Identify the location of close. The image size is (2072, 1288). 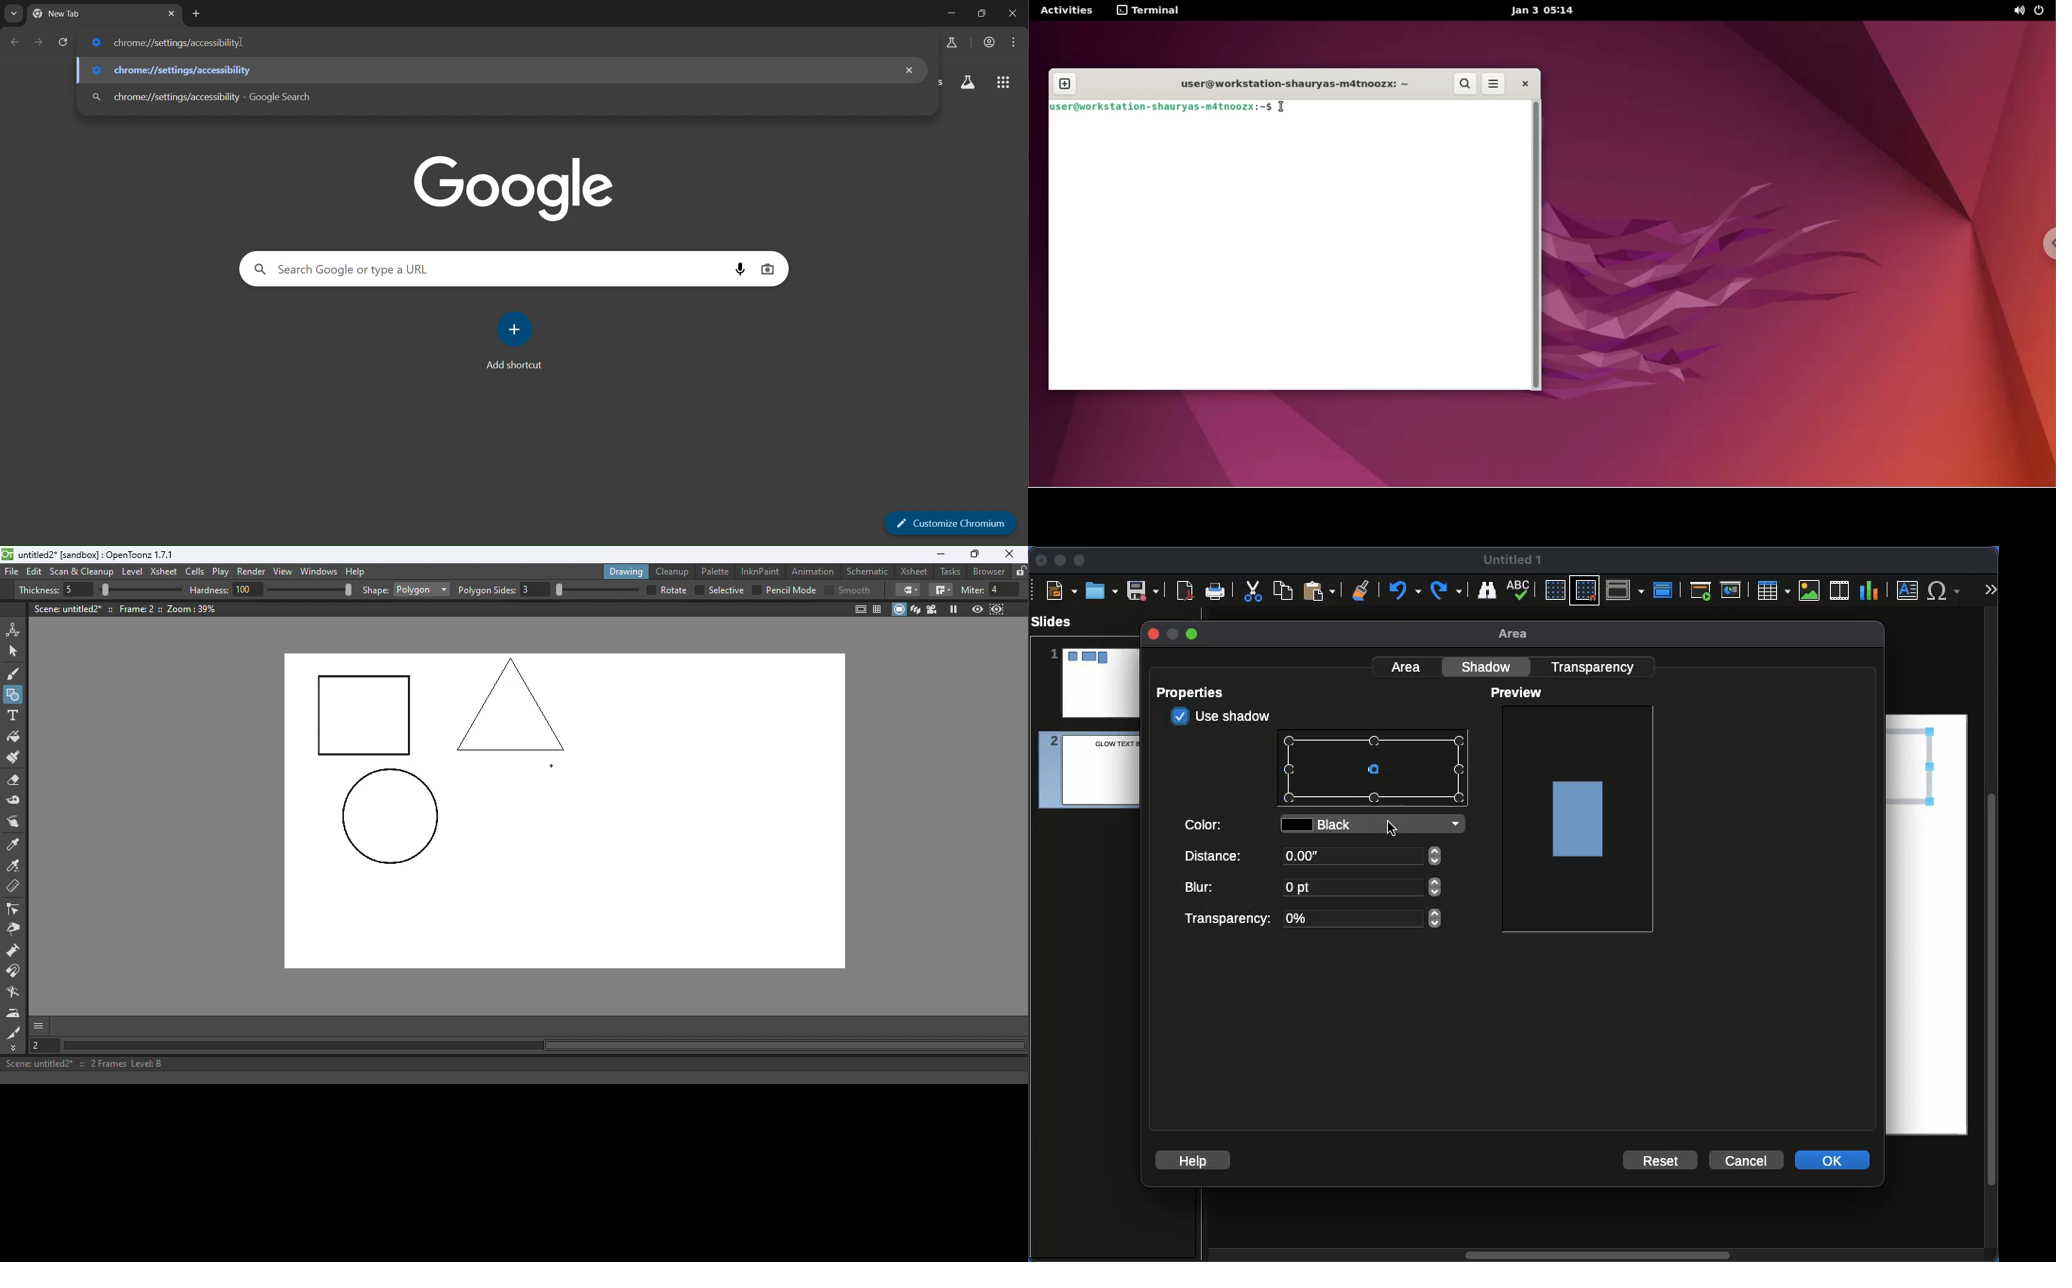
(1011, 14).